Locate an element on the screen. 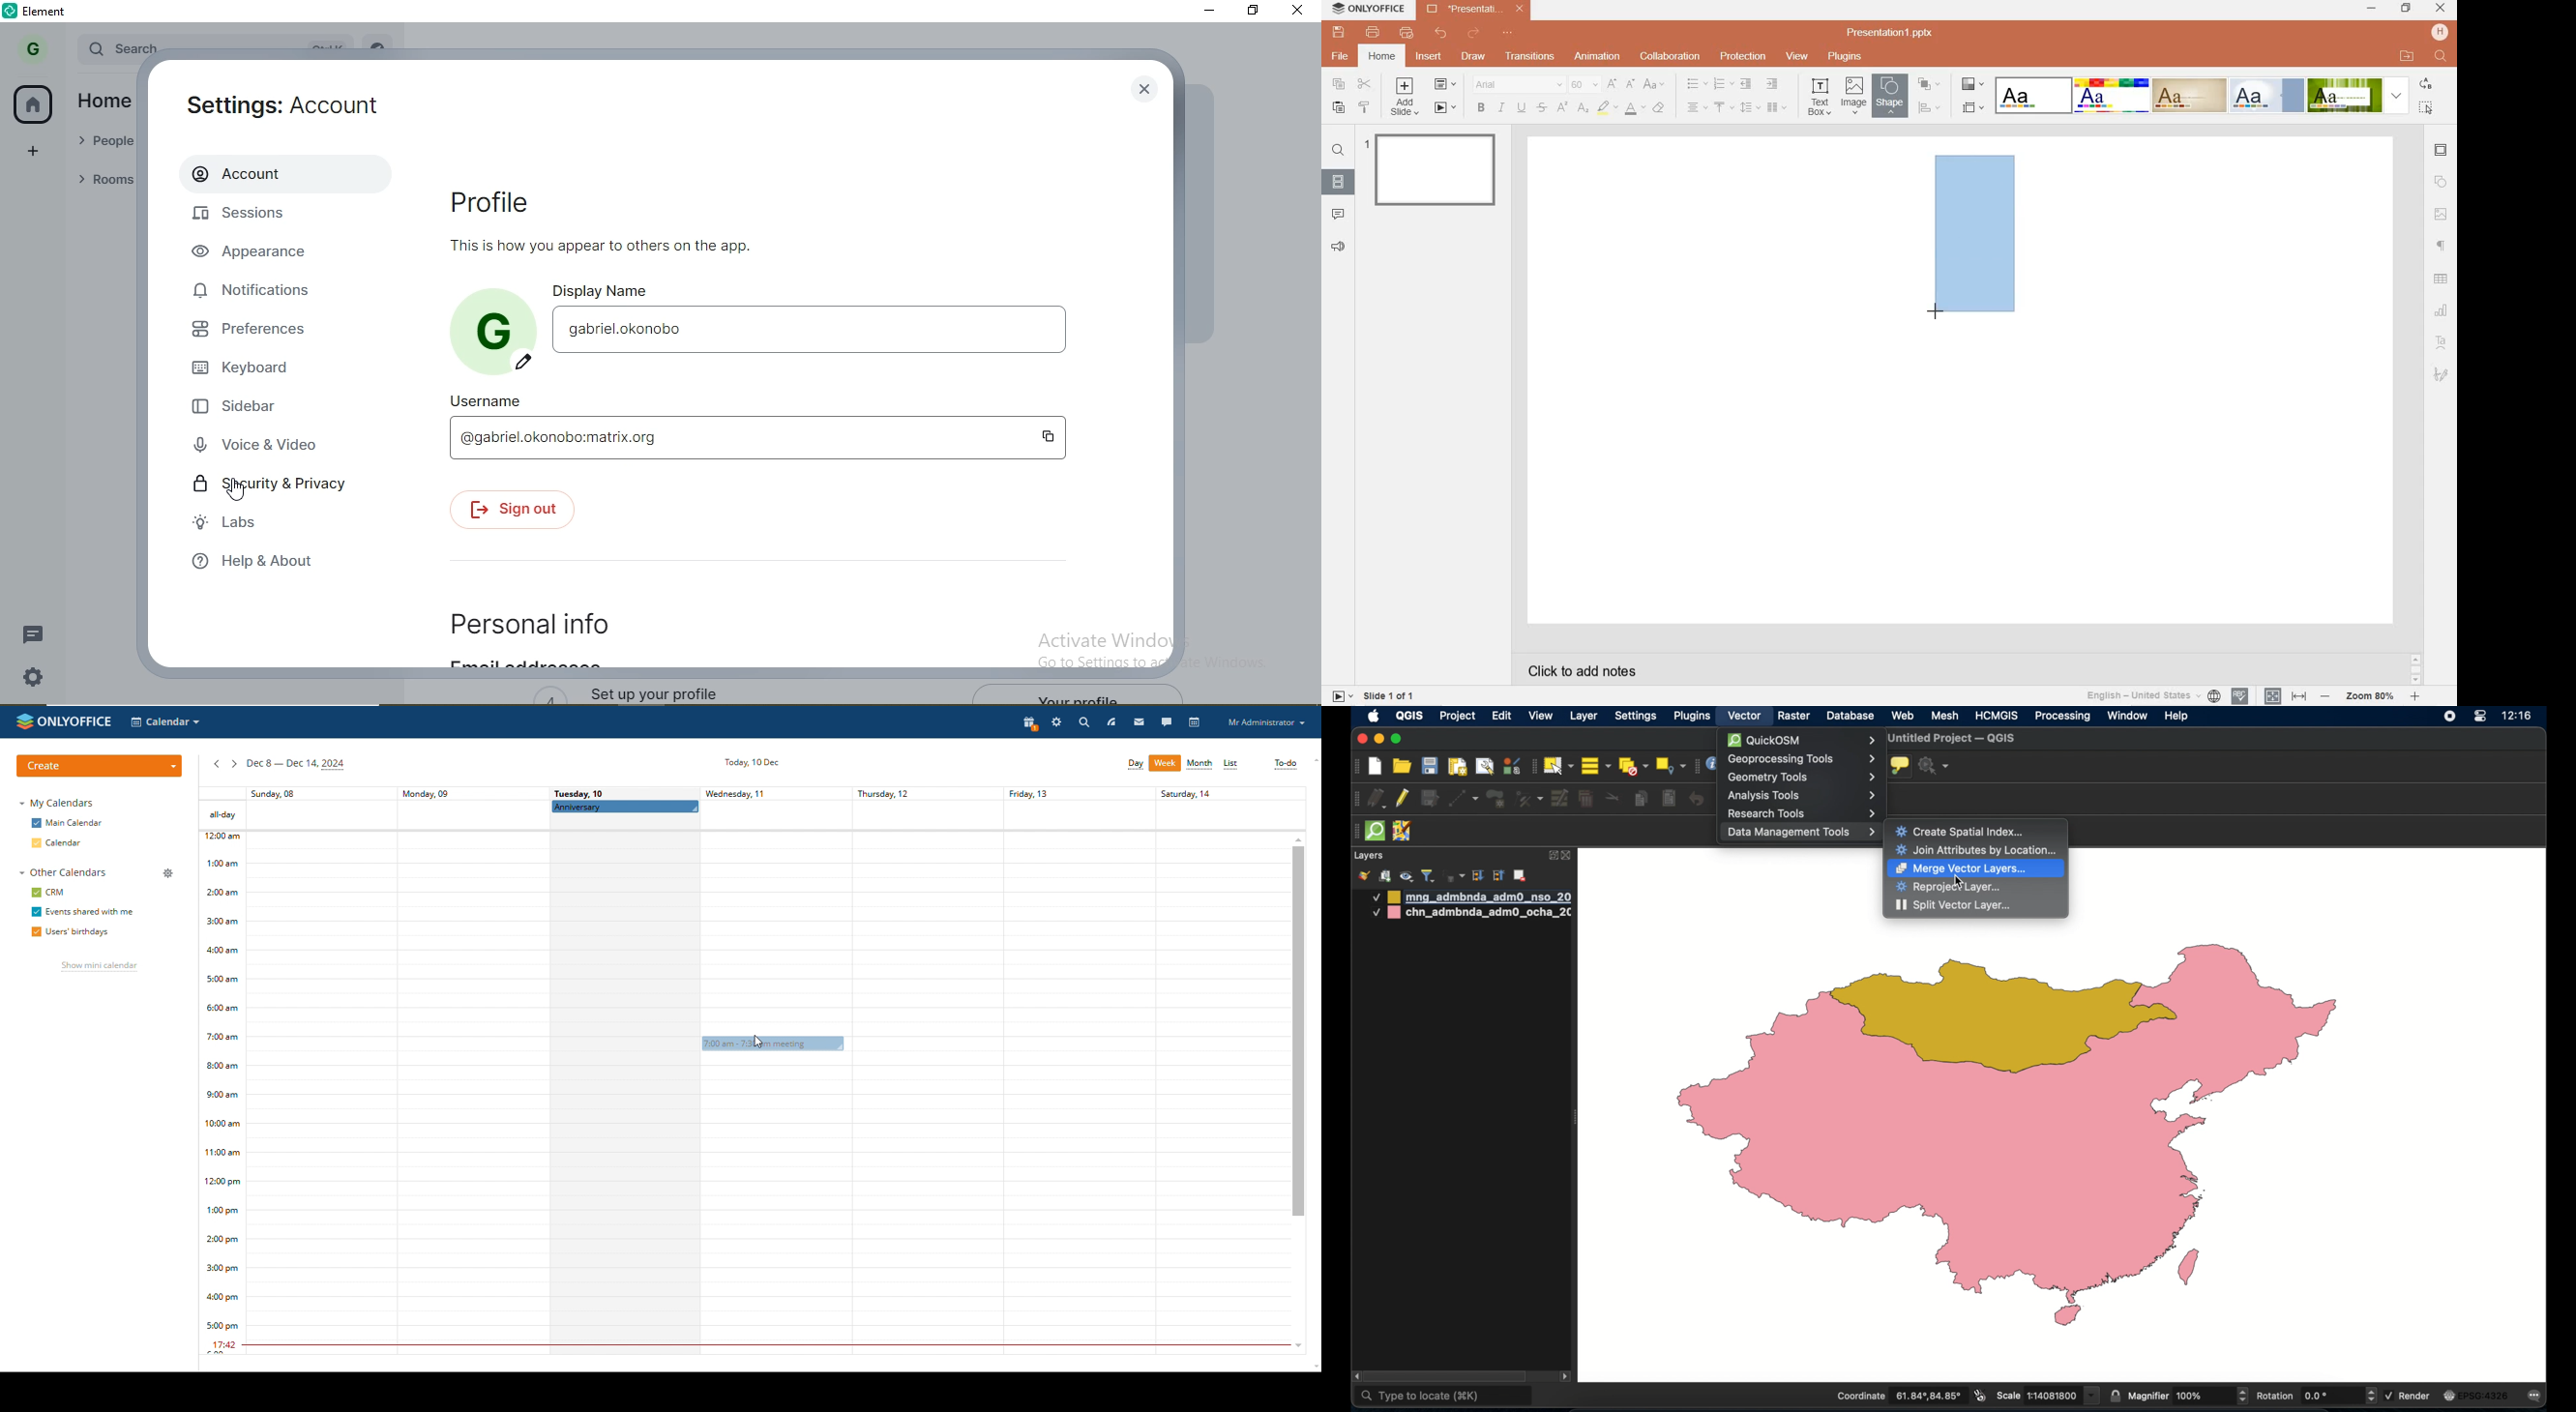 This screenshot has height=1428, width=2576. Presentation1.pptx is located at coordinates (1892, 32).